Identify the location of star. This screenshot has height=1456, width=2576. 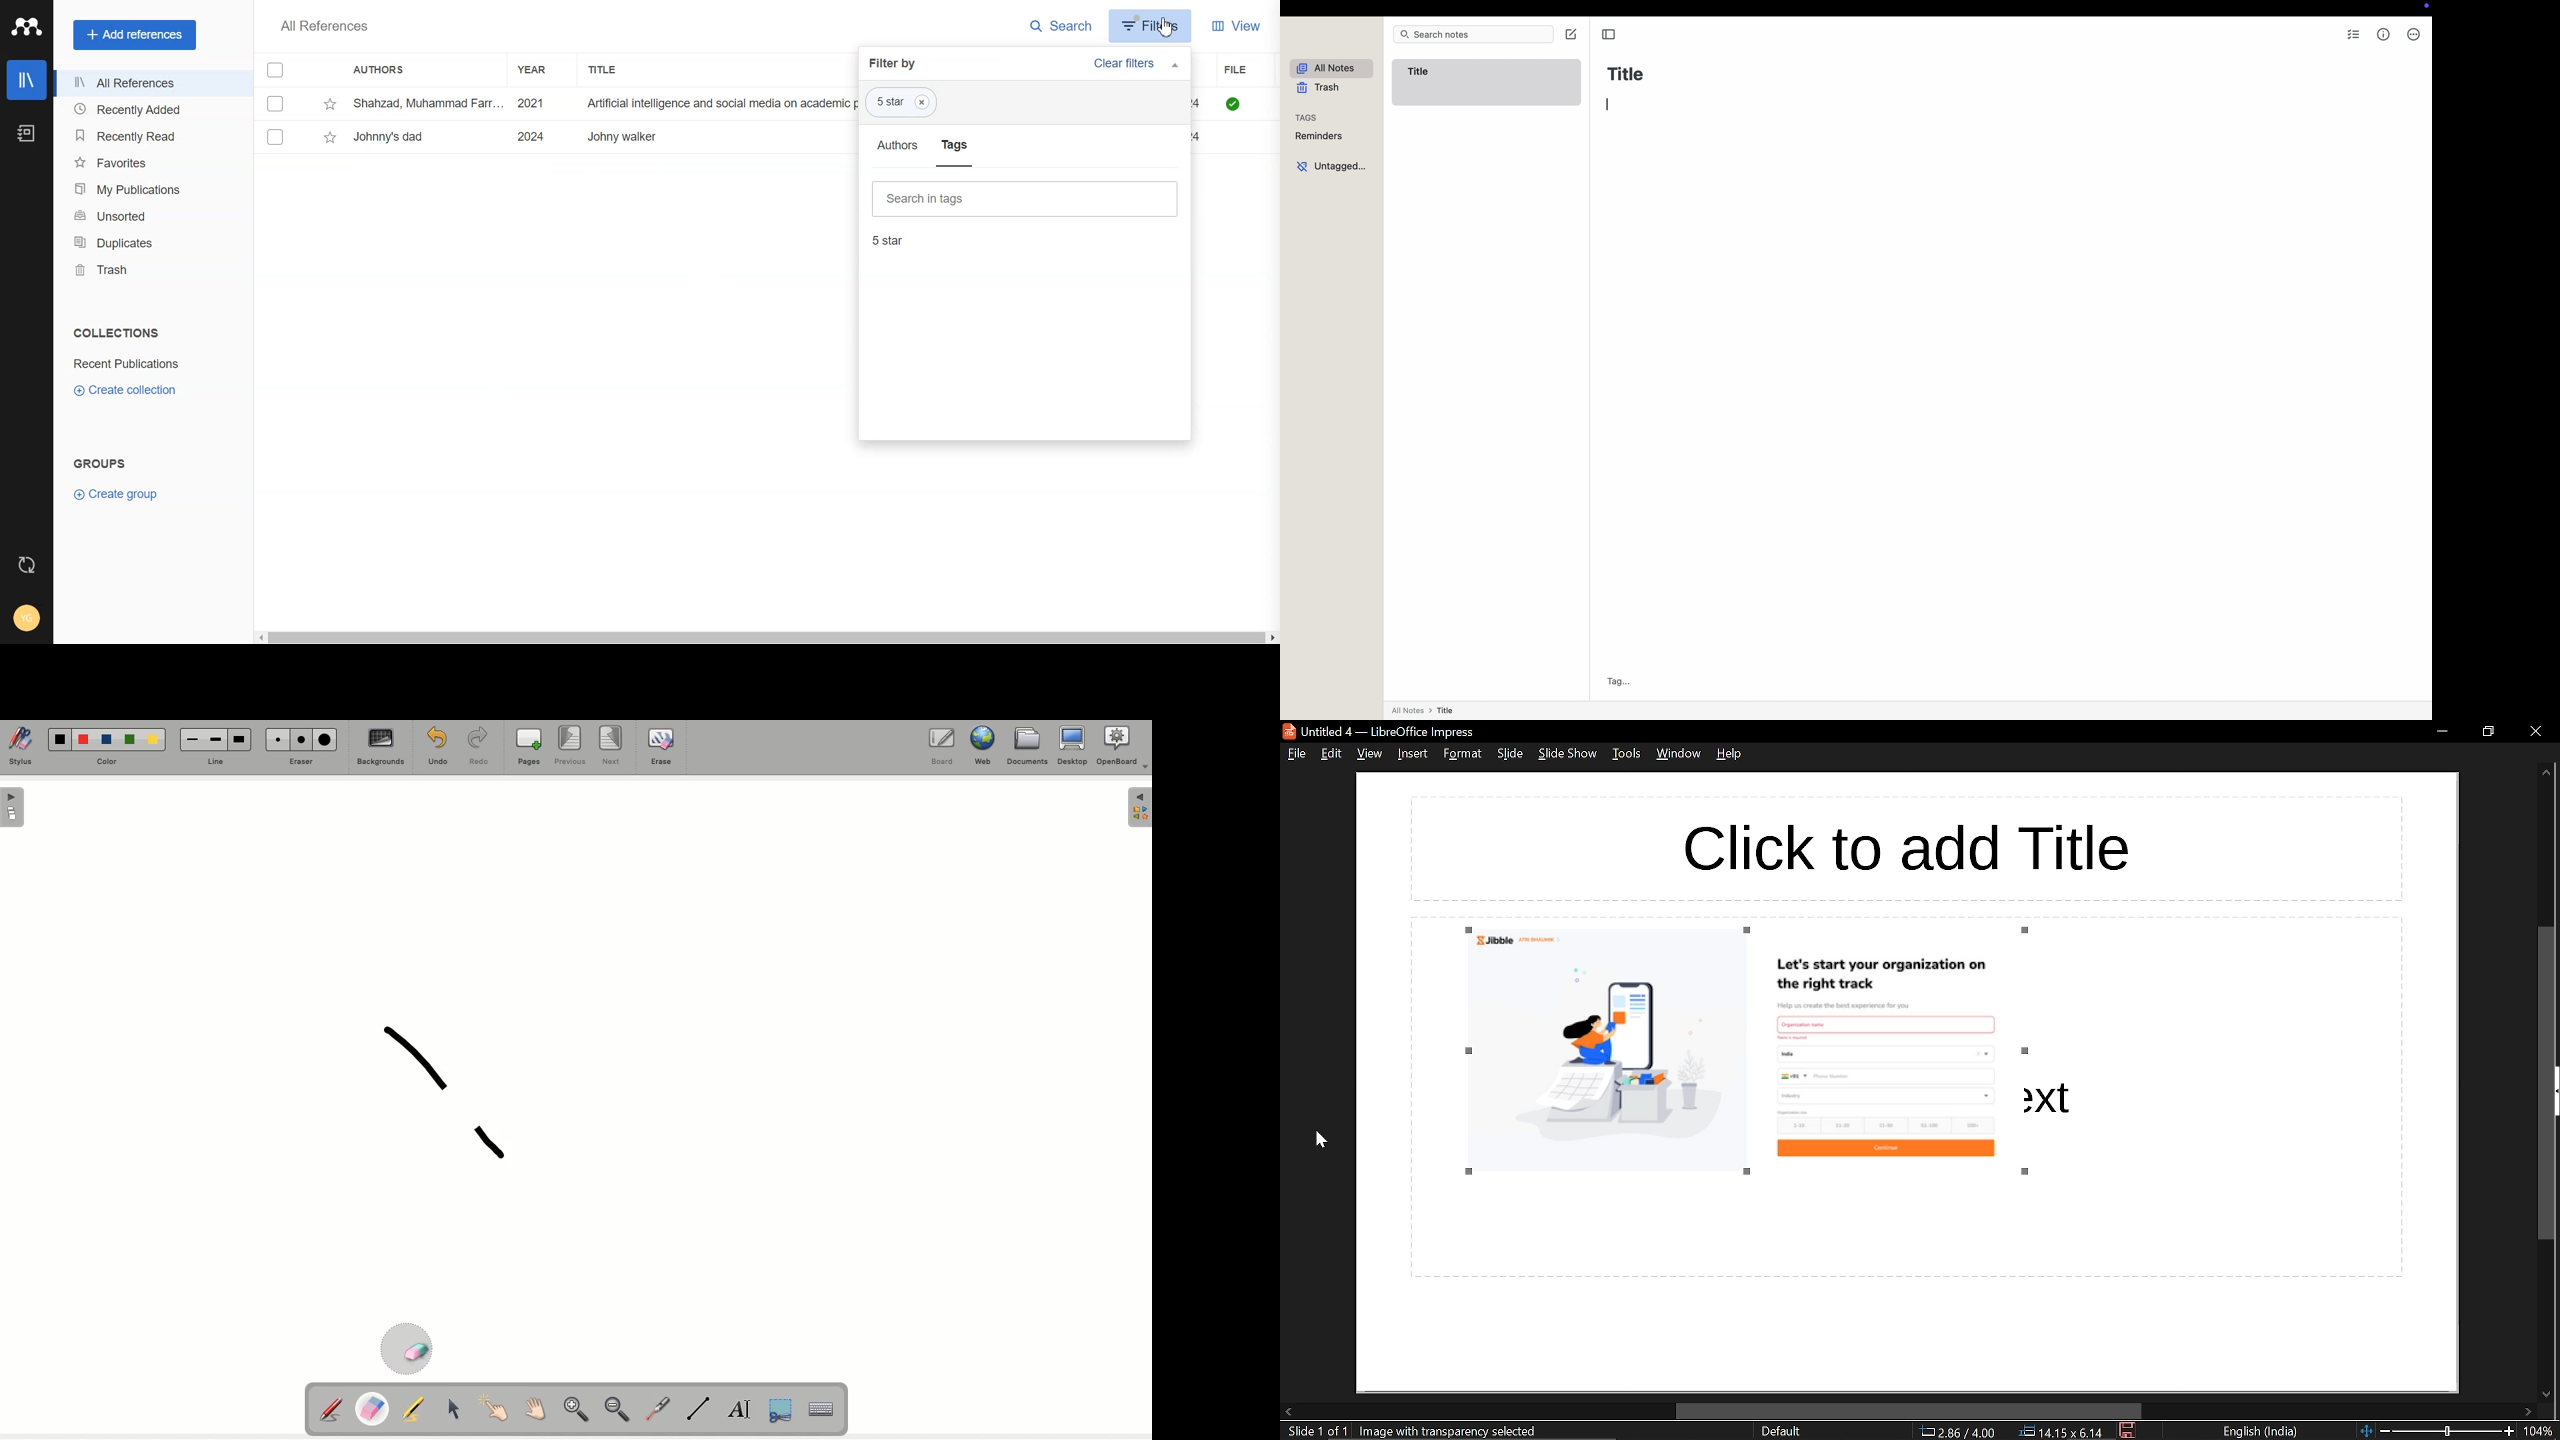
(330, 137).